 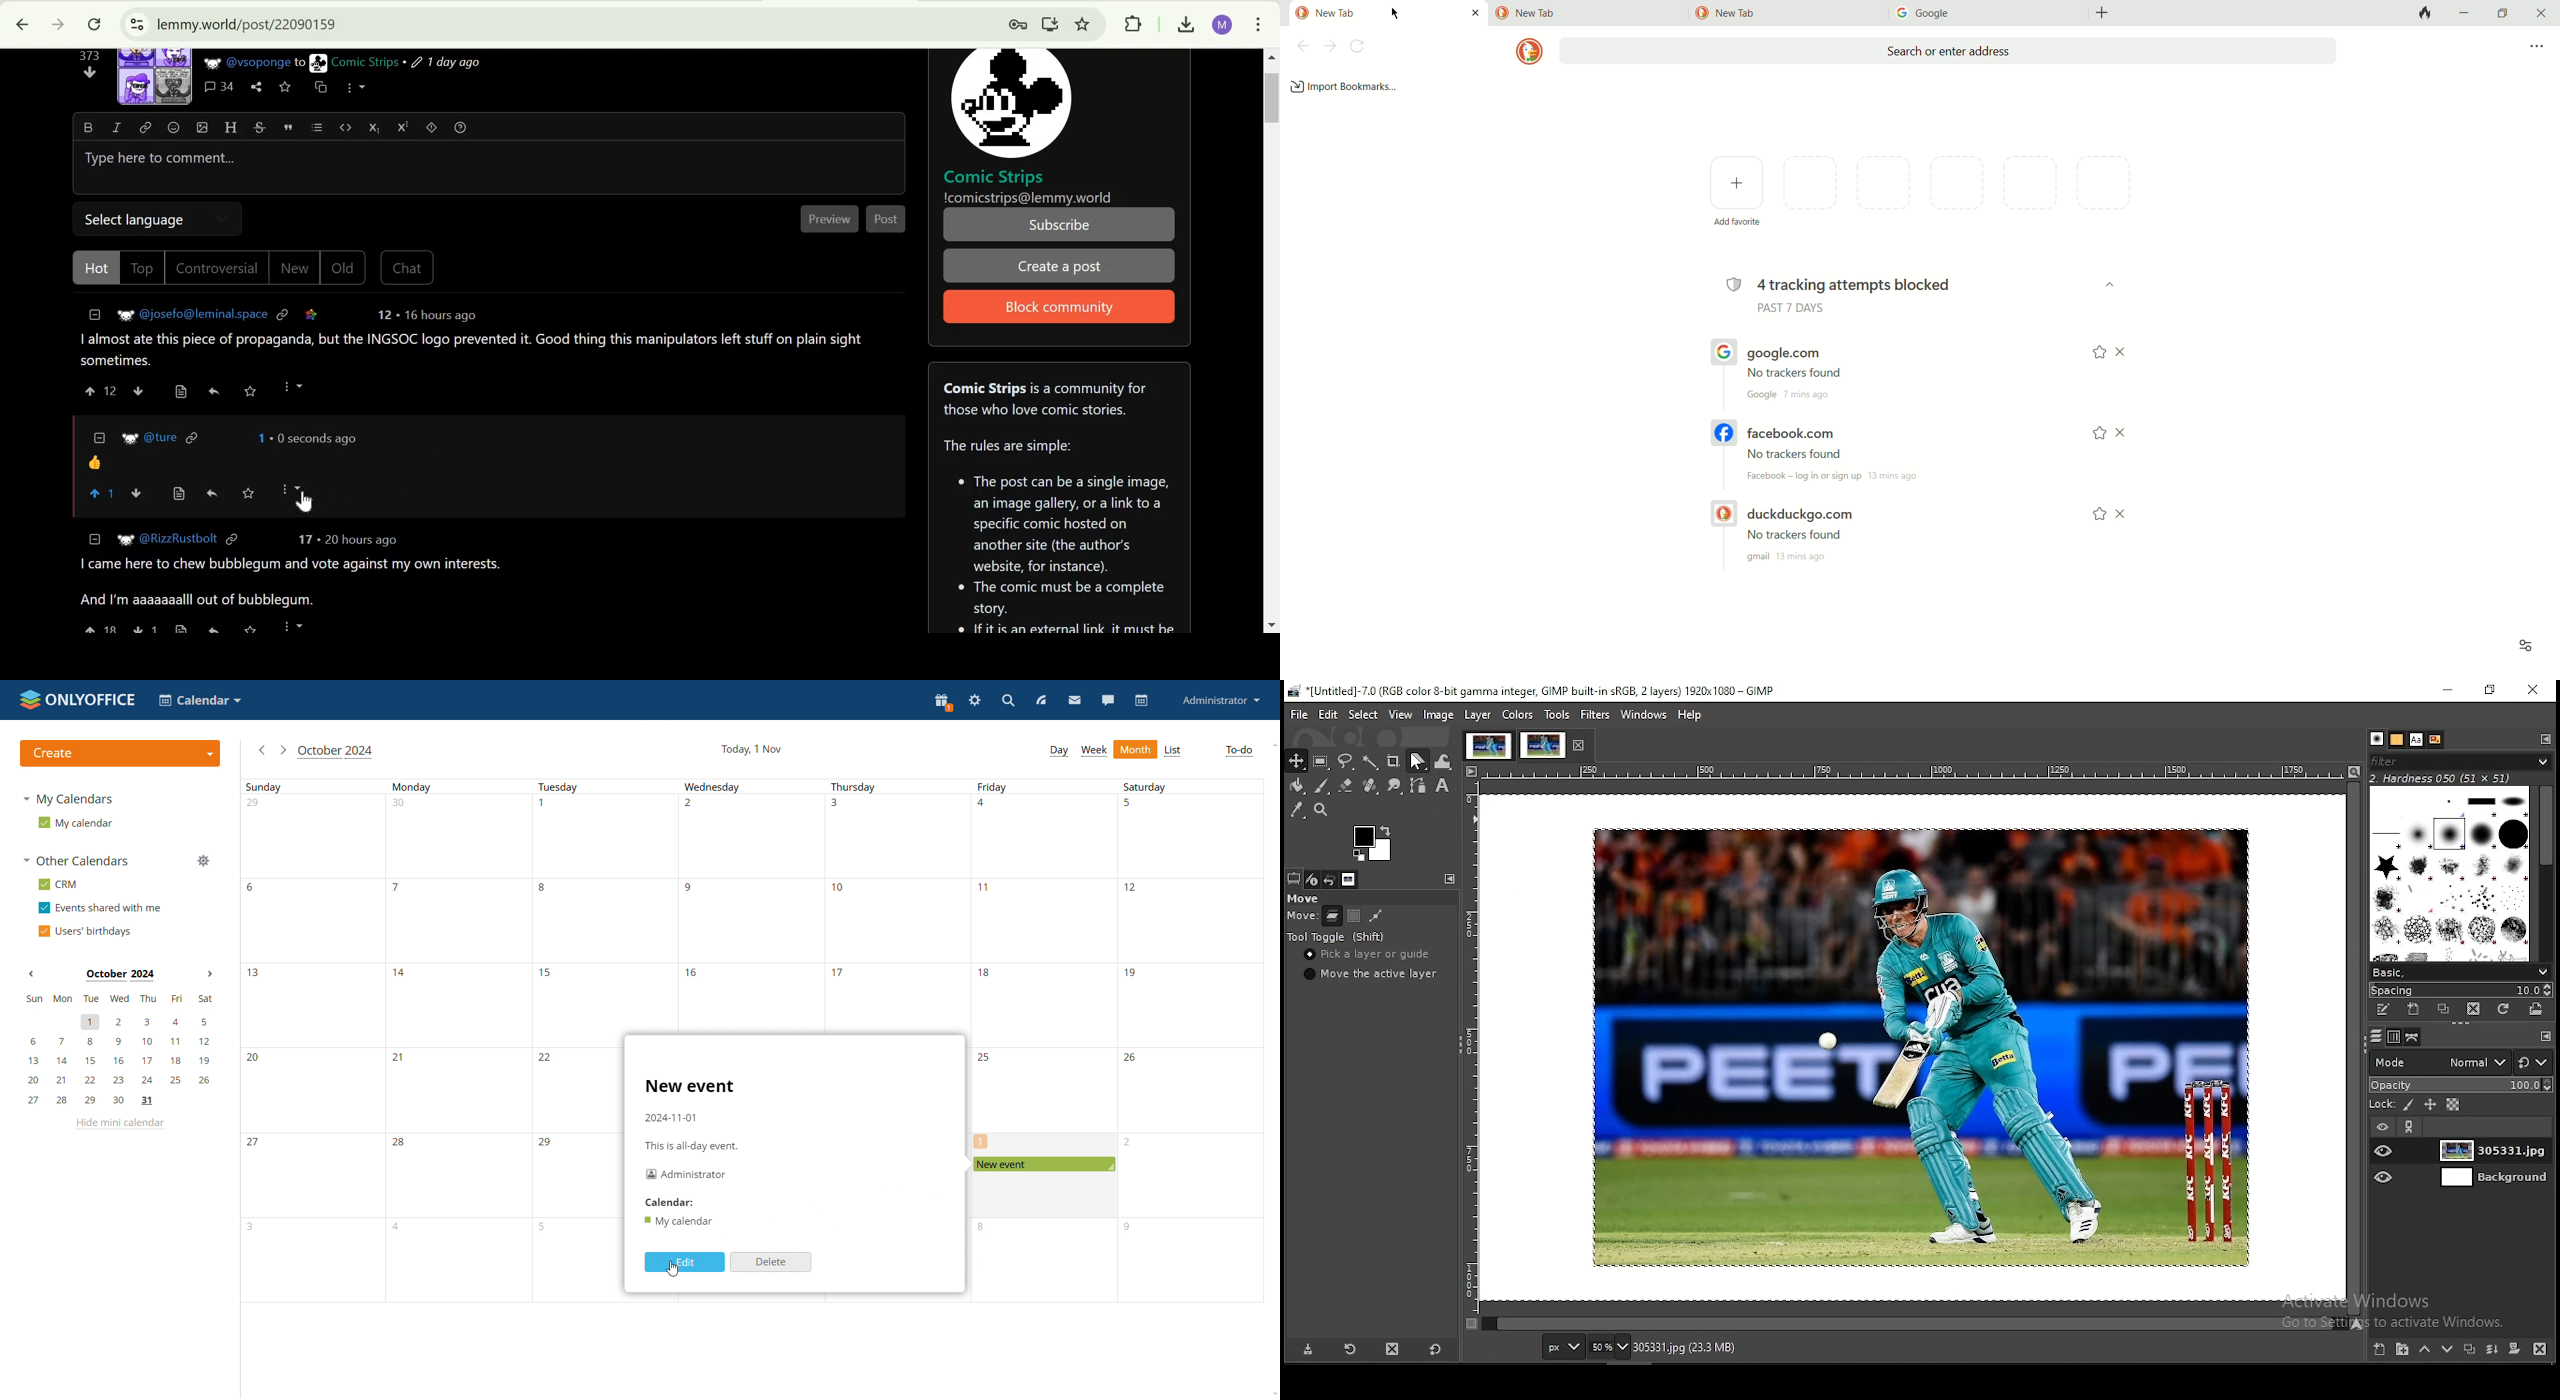 What do you see at coordinates (1306, 1350) in the screenshot?
I see `save tool preset` at bounding box center [1306, 1350].